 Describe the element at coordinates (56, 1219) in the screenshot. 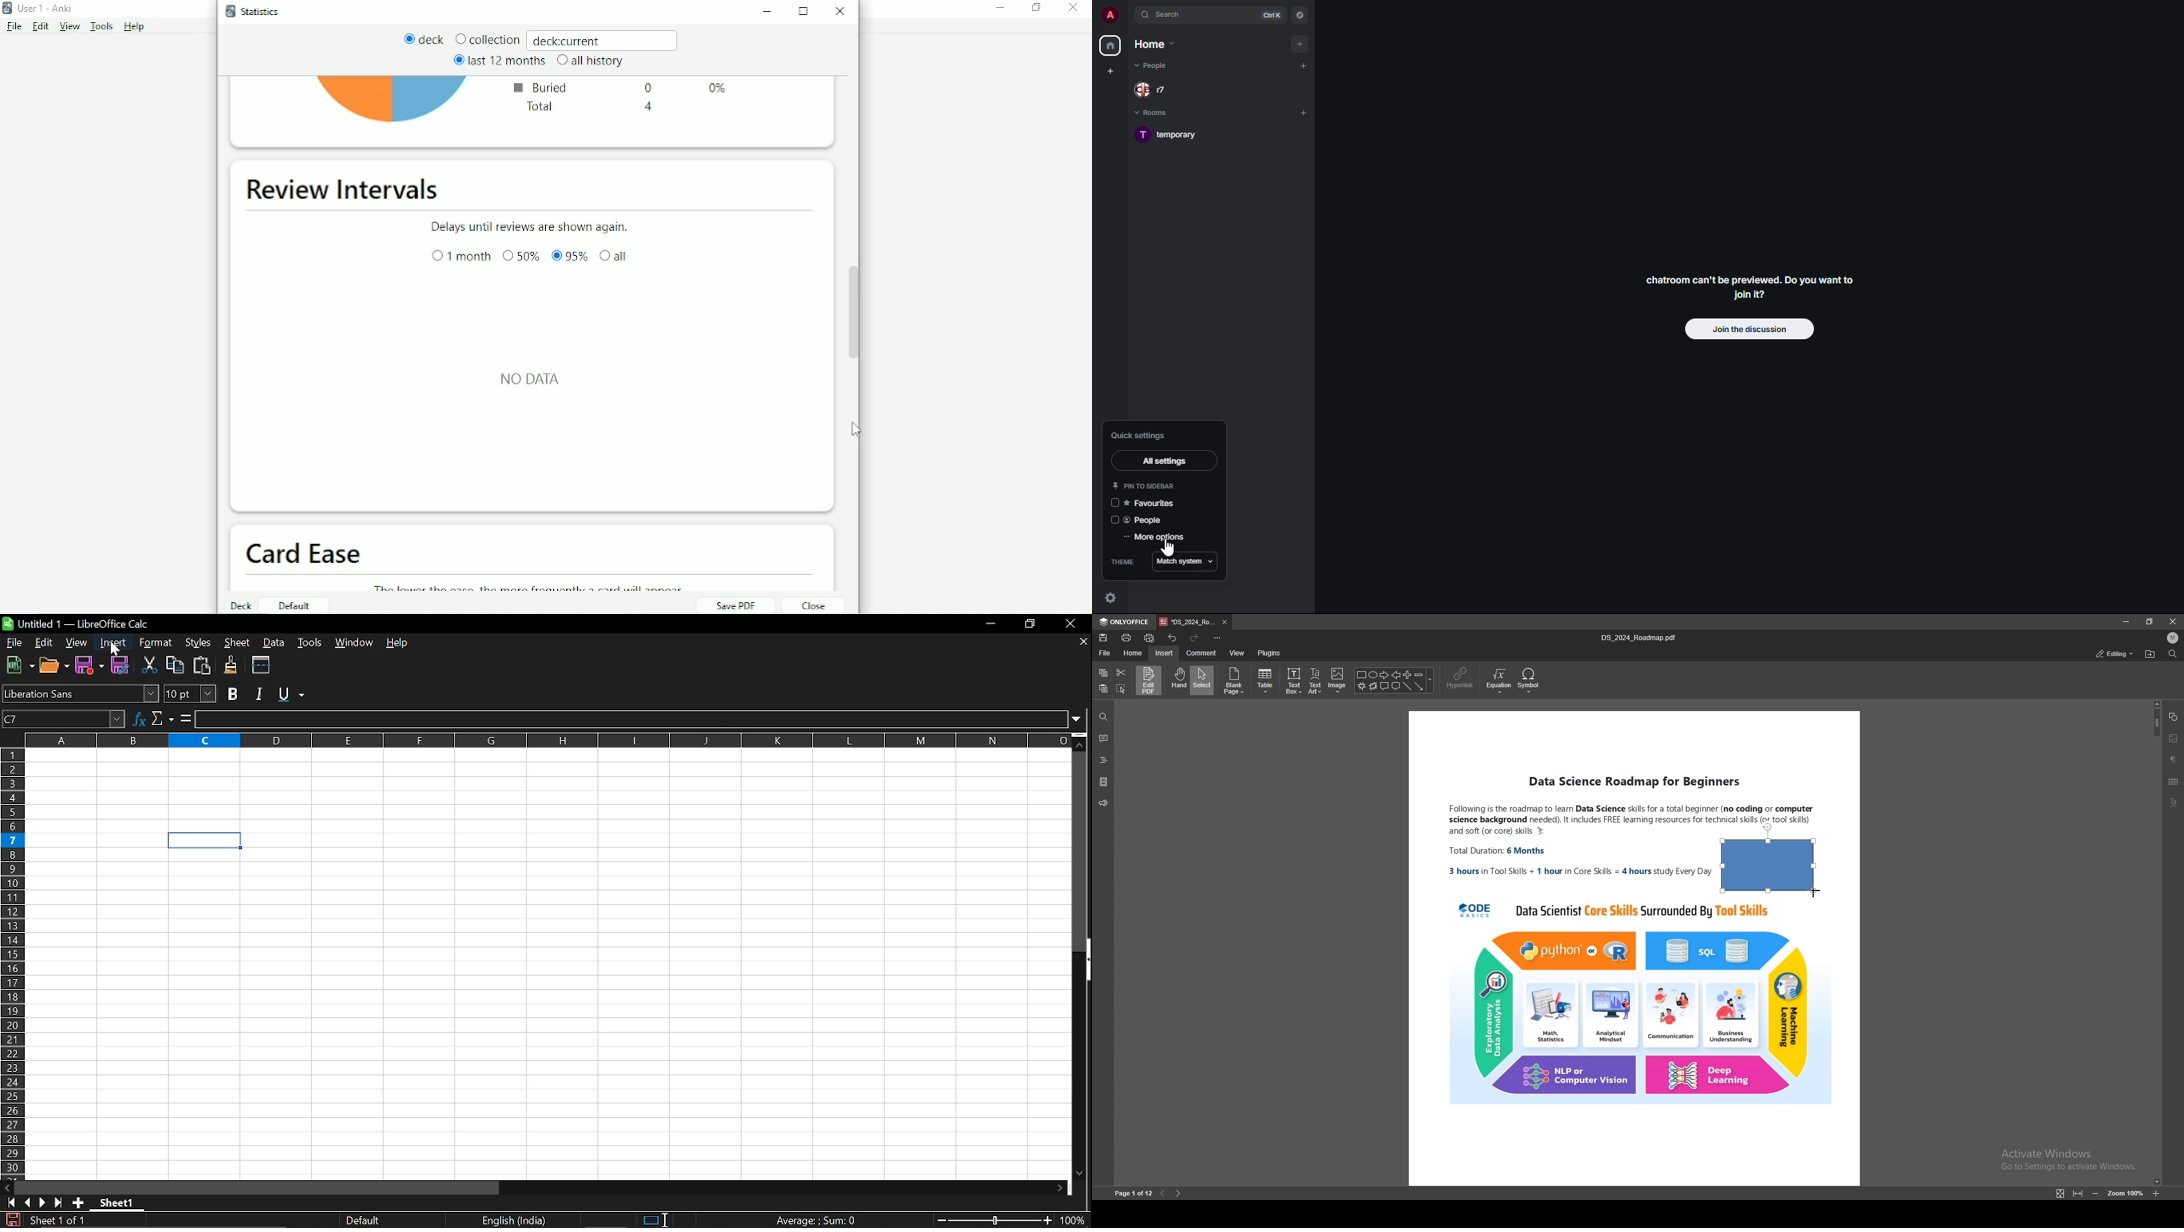

I see `Current sheet` at that location.